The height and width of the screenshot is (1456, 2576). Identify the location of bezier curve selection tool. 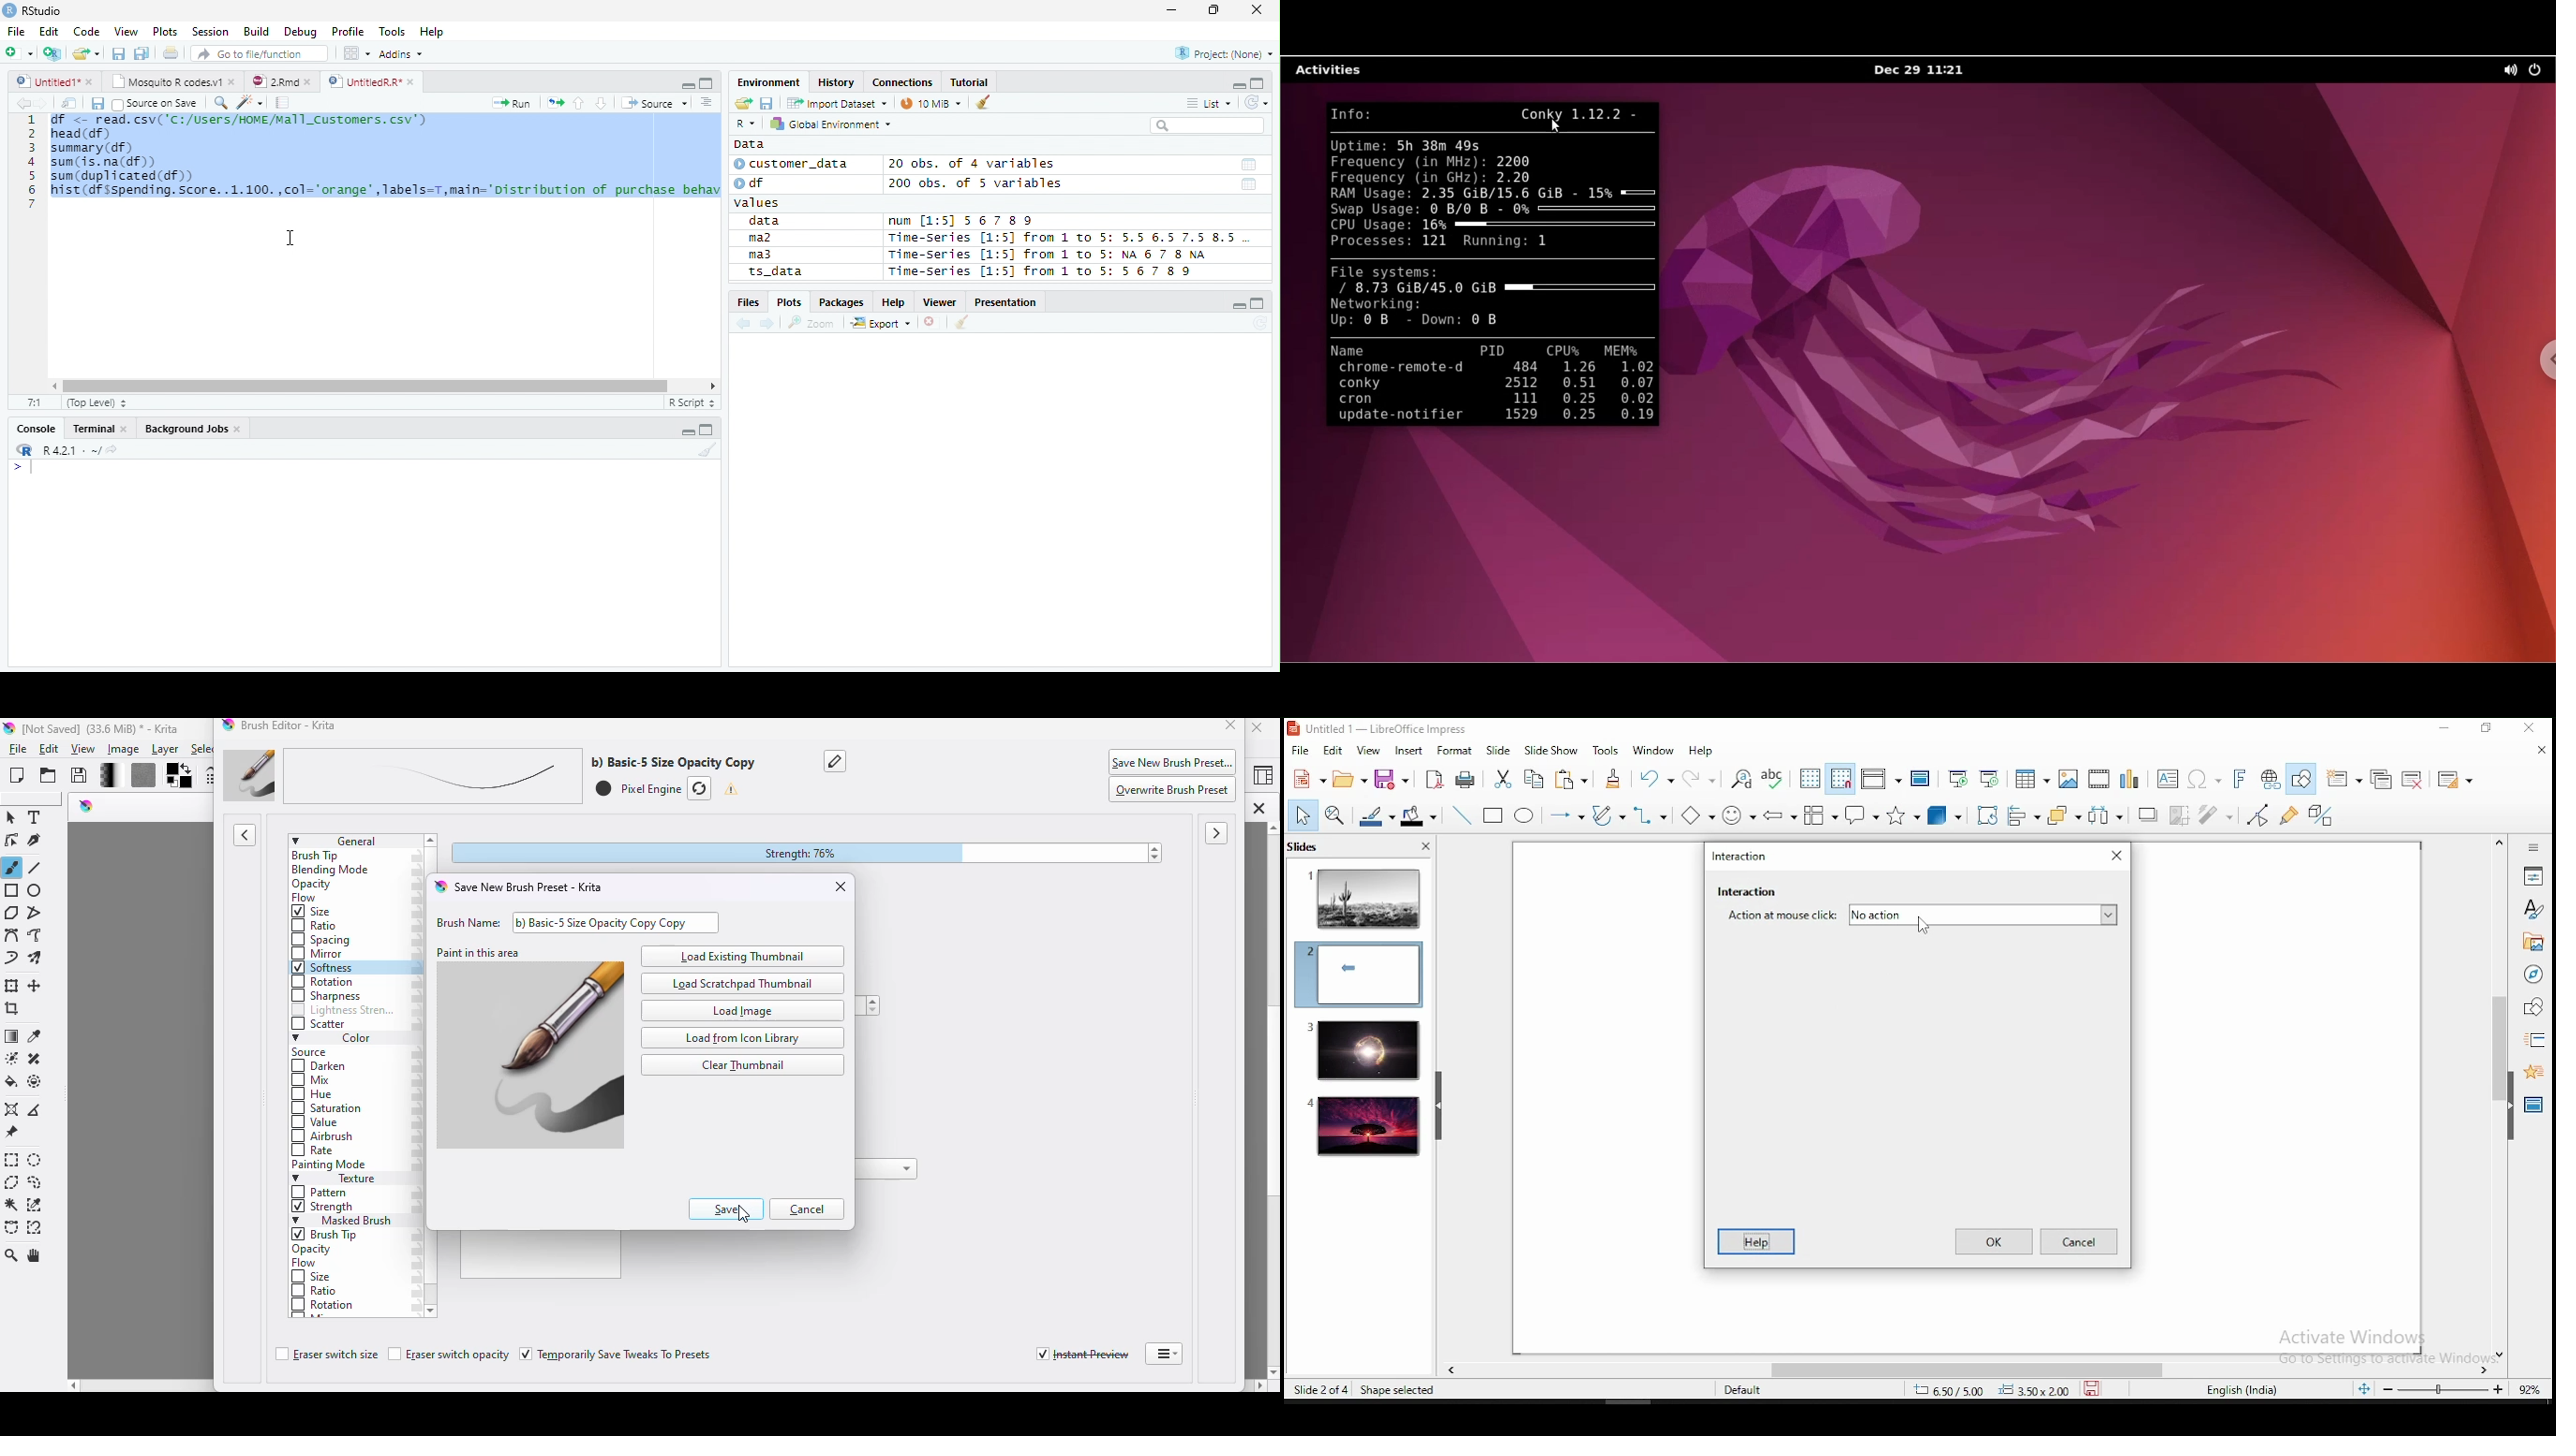
(12, 1228).